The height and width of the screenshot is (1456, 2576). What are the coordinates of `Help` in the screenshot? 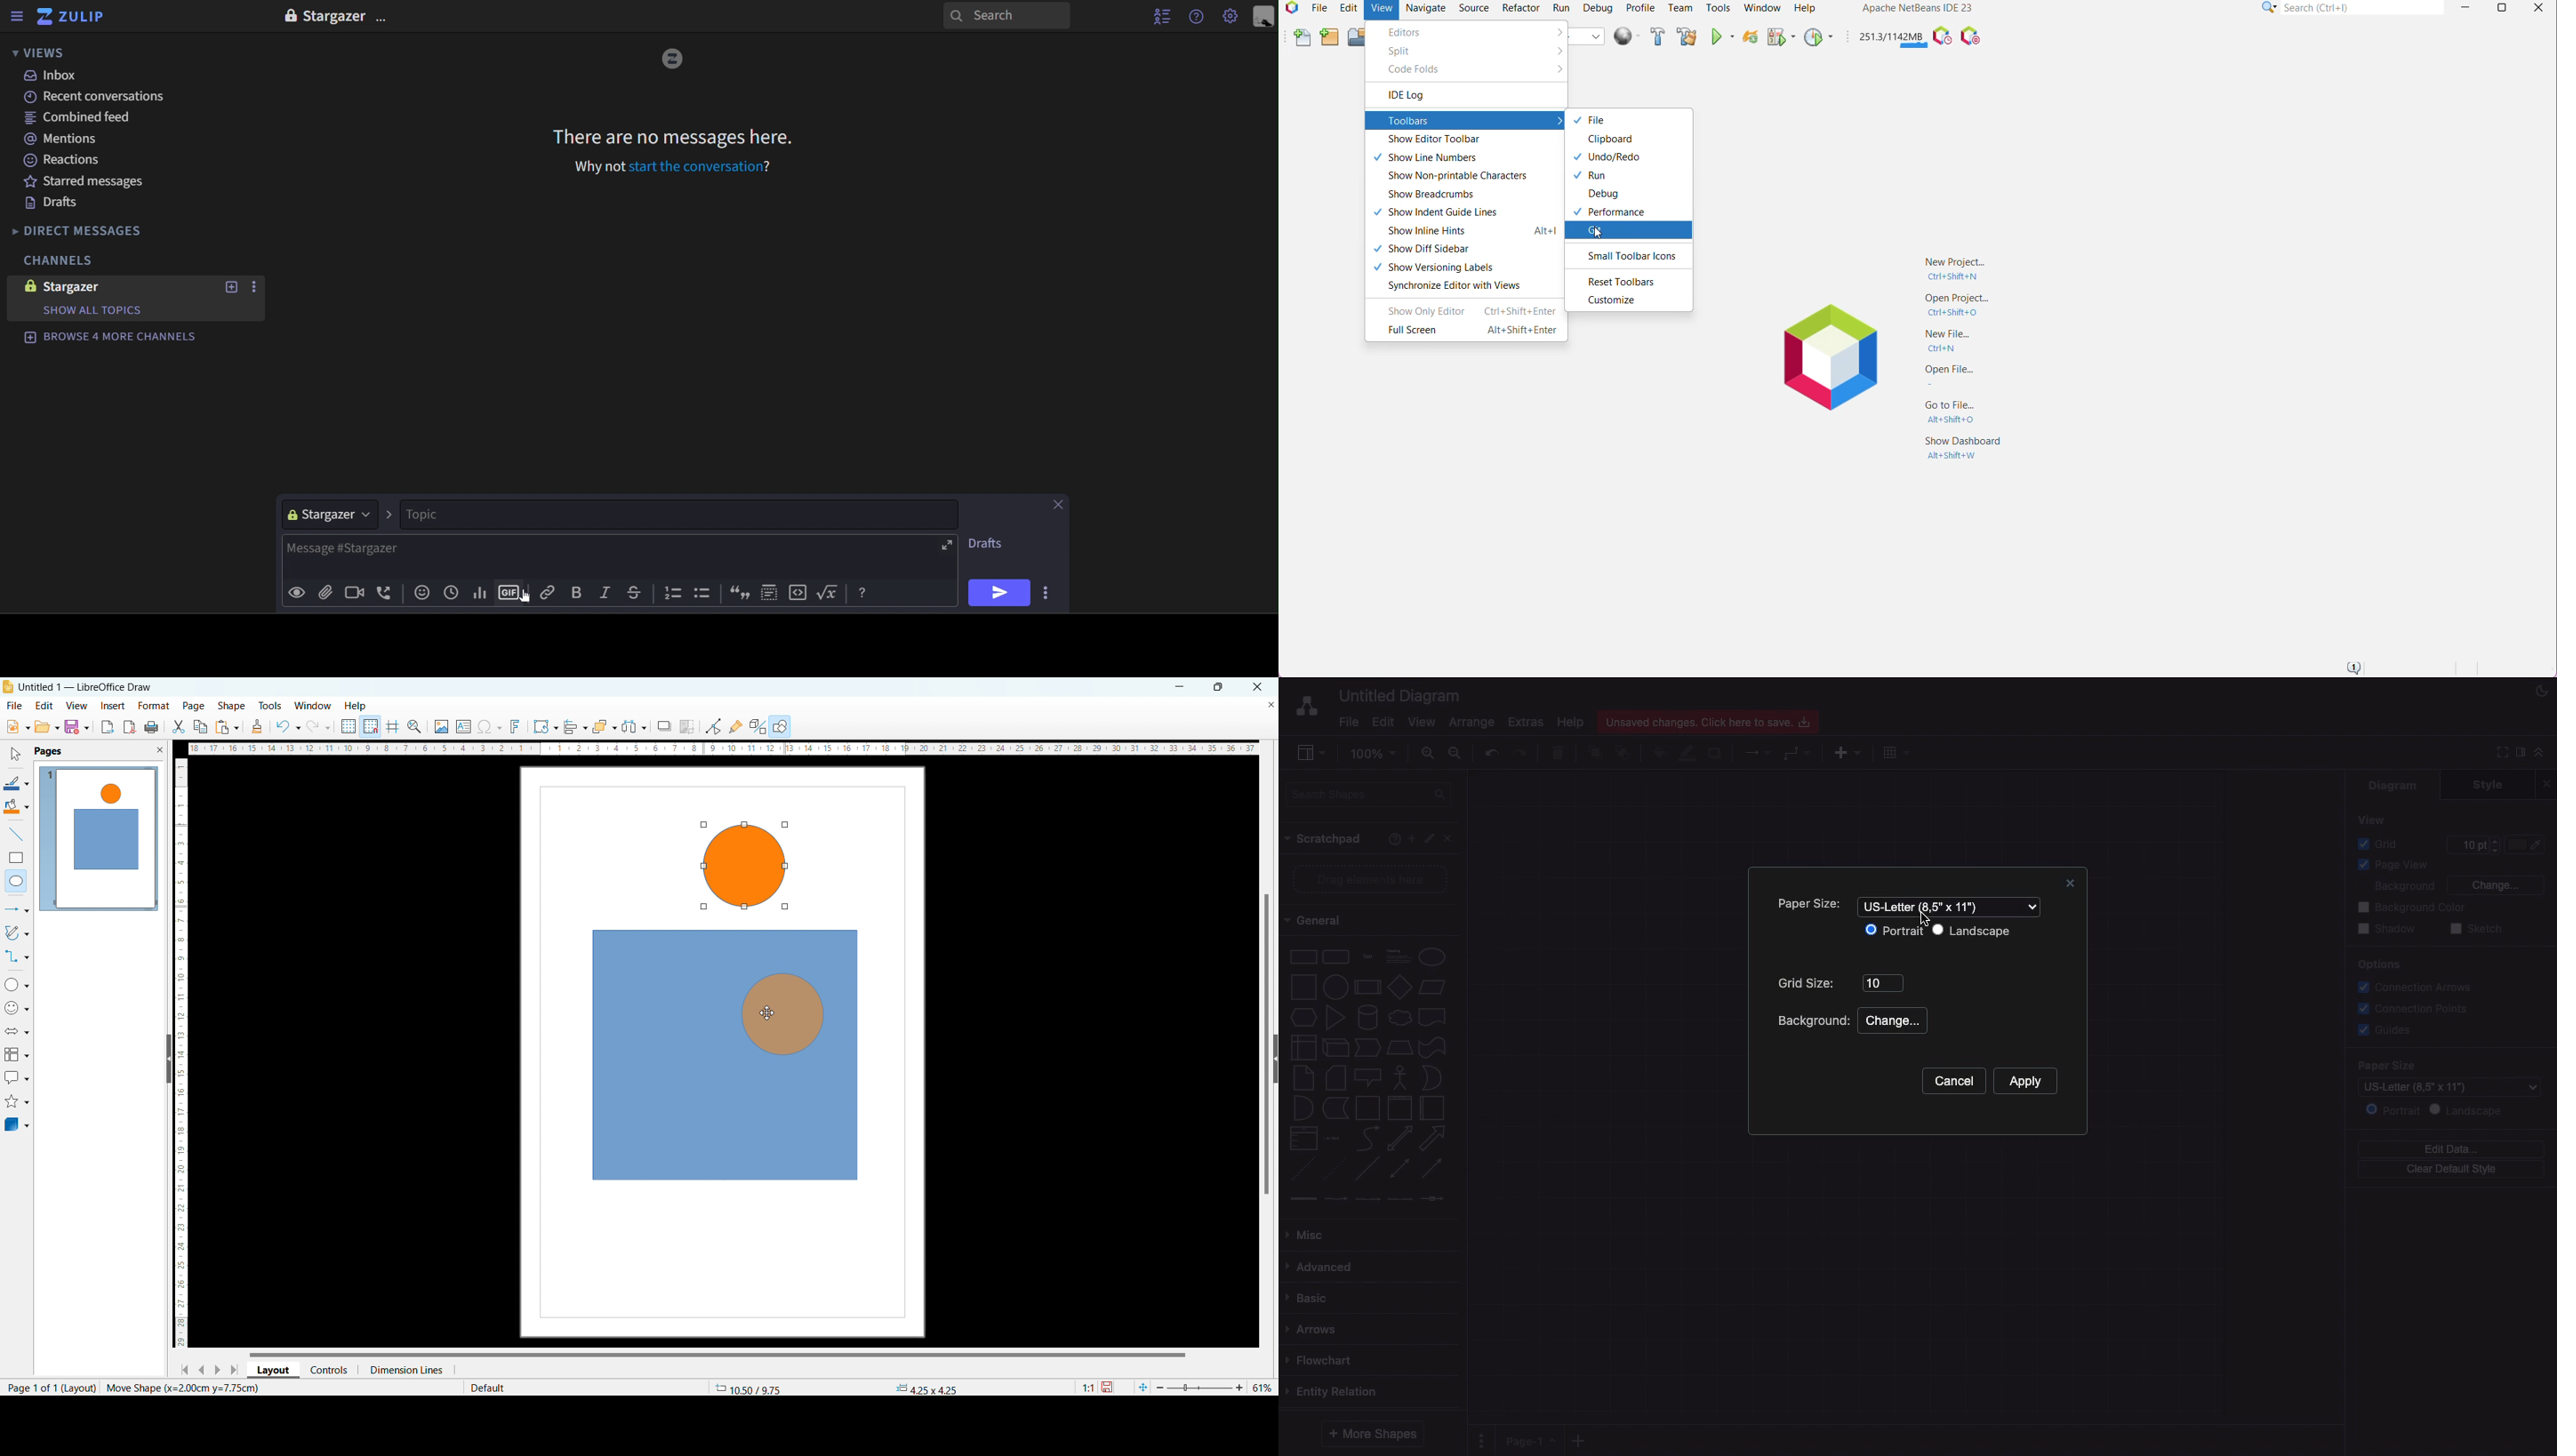 It's located at (864, 593).